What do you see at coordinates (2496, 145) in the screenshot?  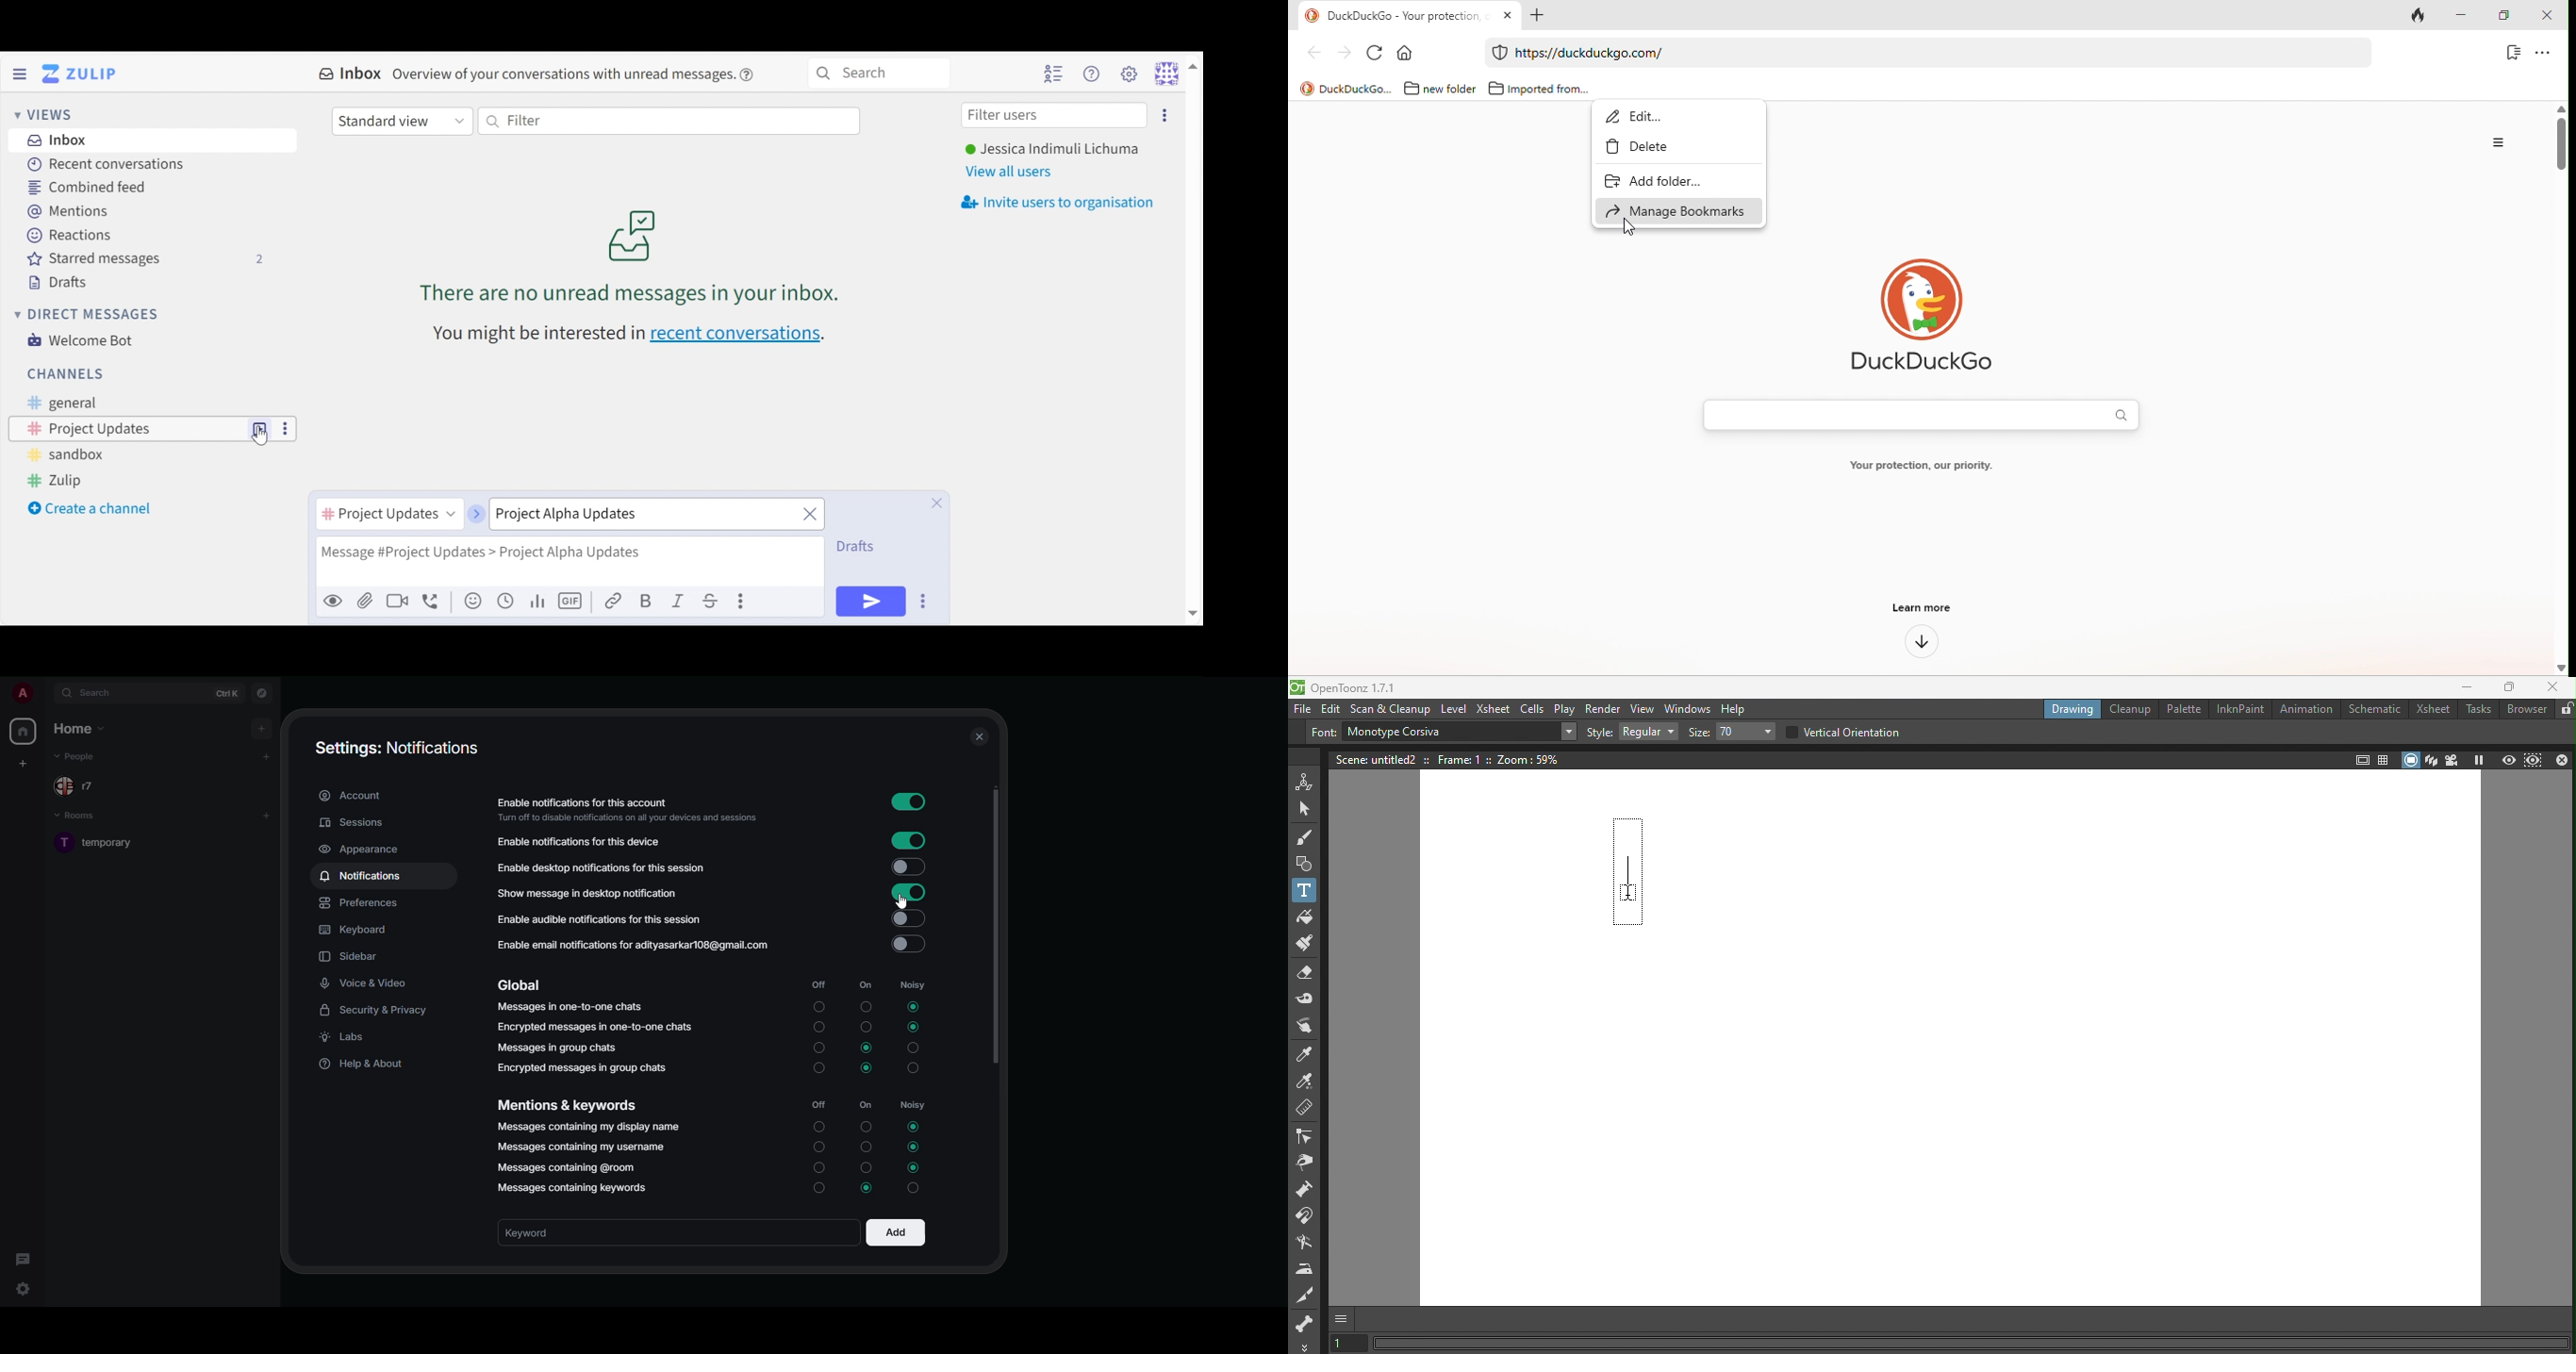 I see `option` at bounding box center [2496, 145].